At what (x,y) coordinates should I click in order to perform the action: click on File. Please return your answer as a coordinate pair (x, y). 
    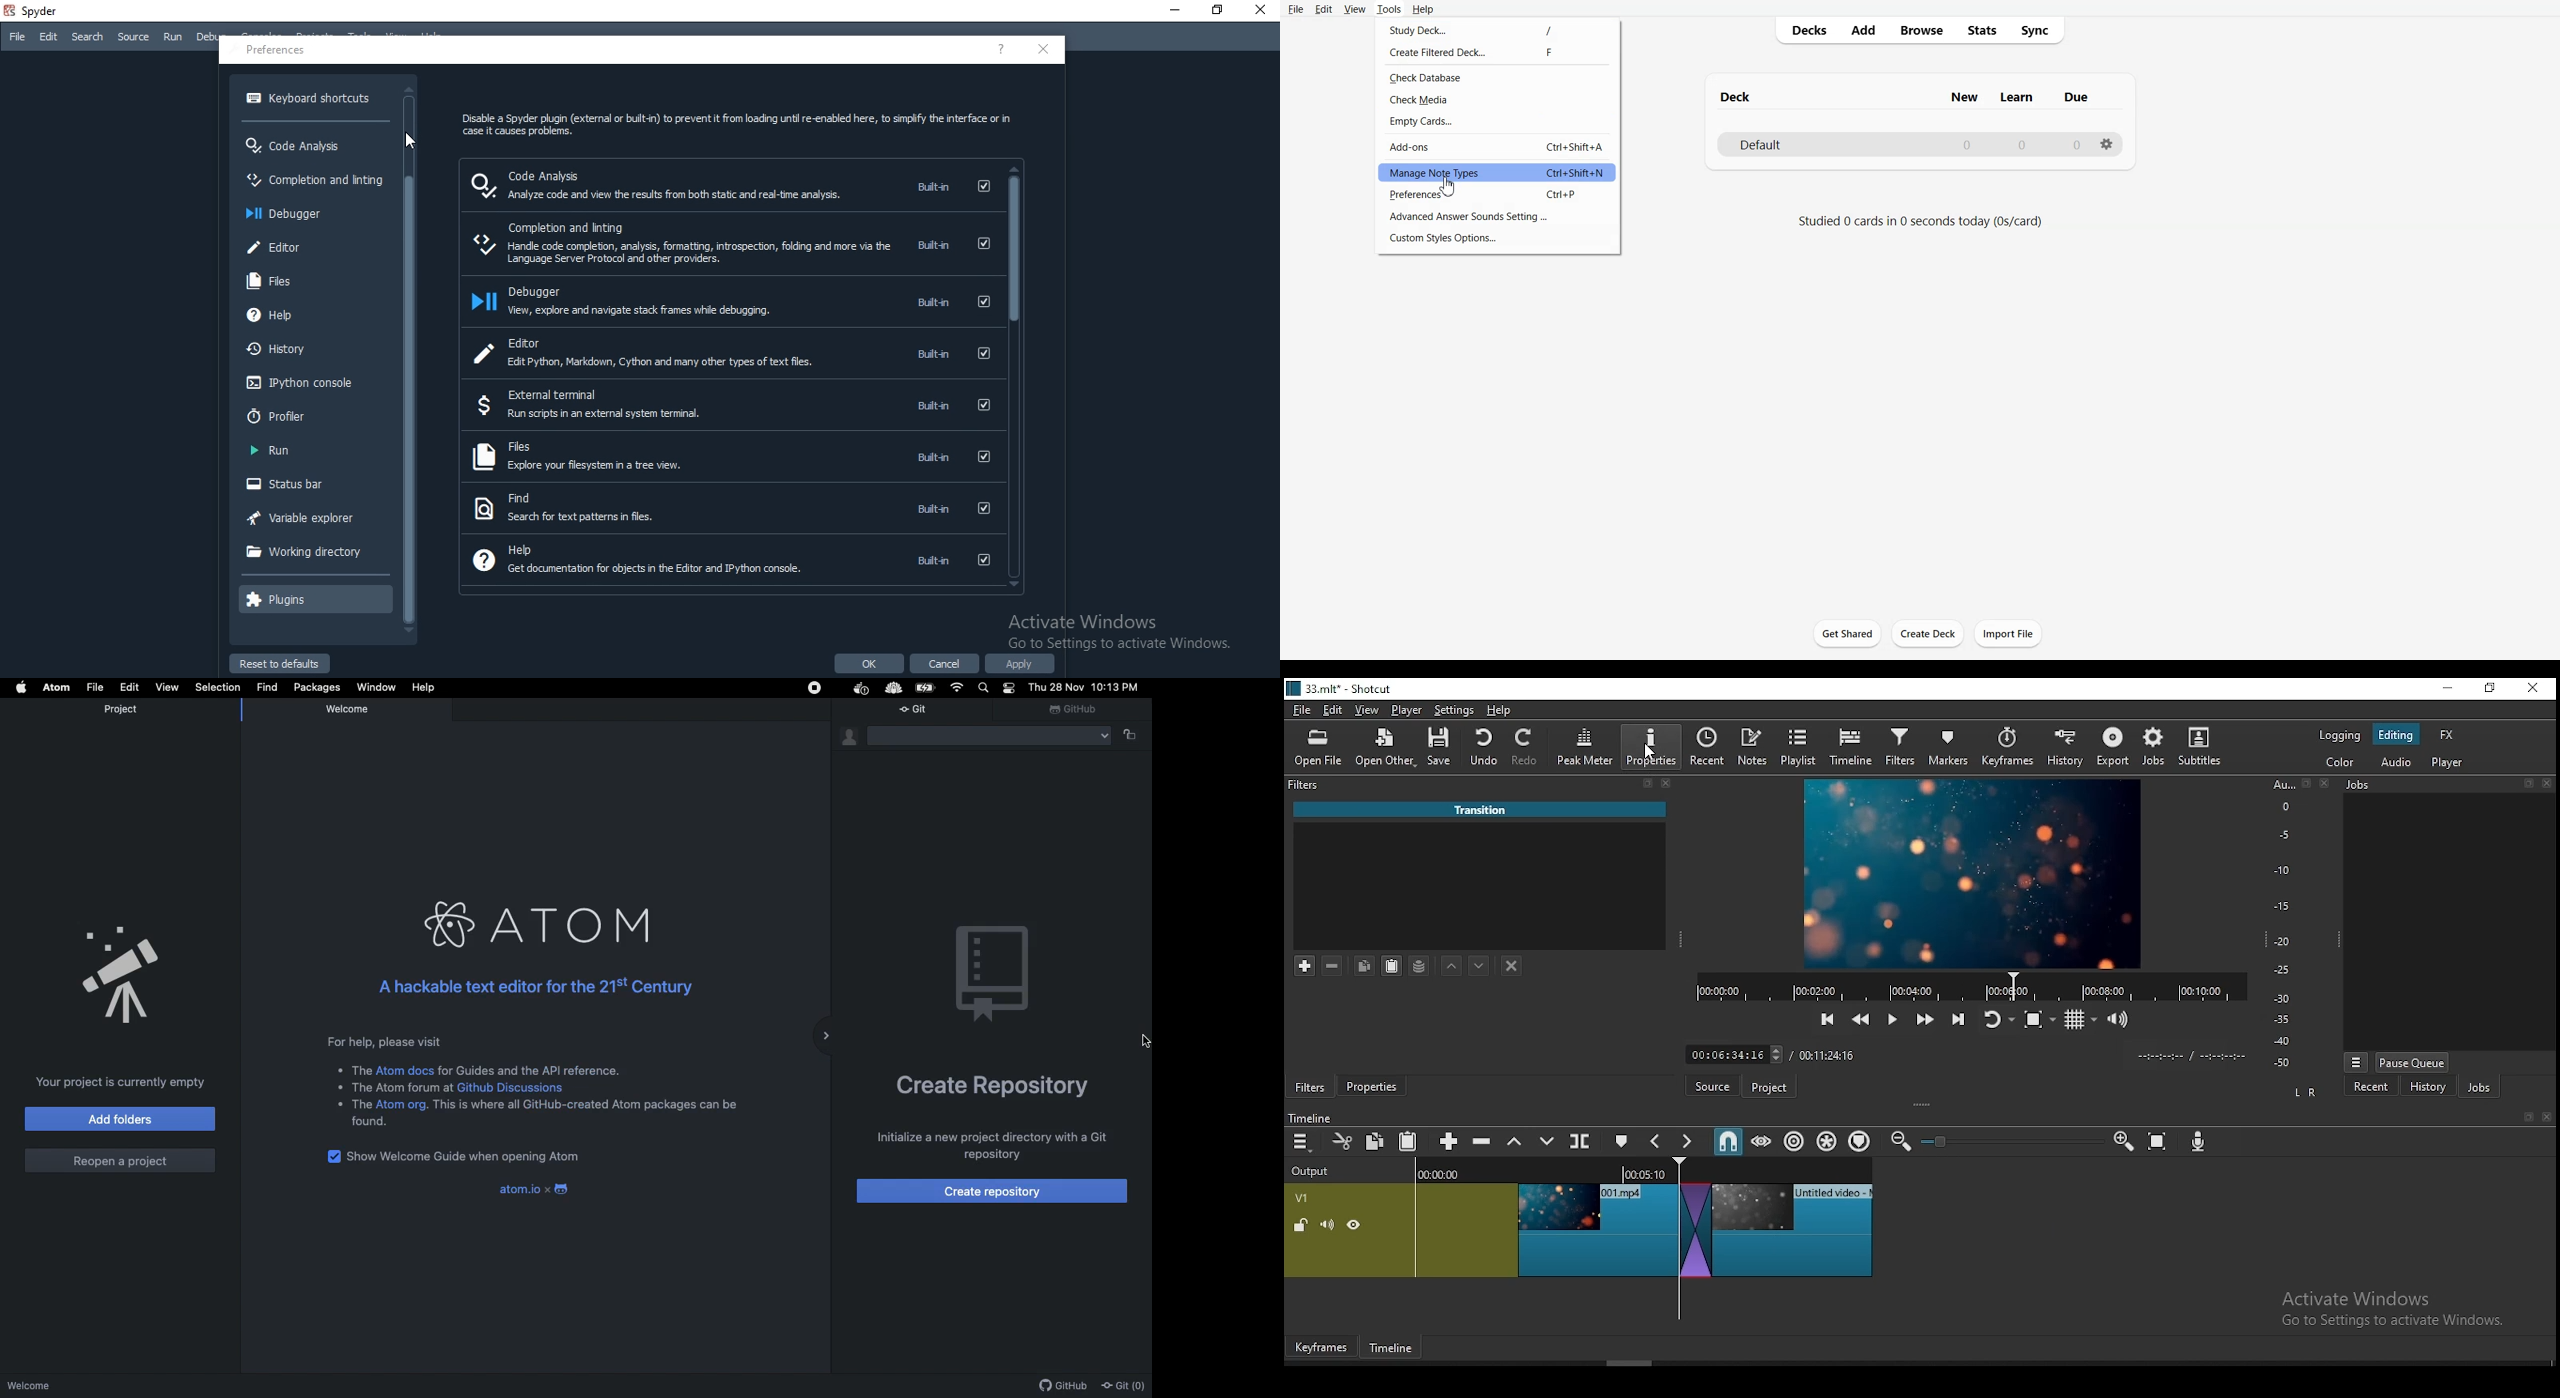
    Looking at the image, I should click on (1296, 9).